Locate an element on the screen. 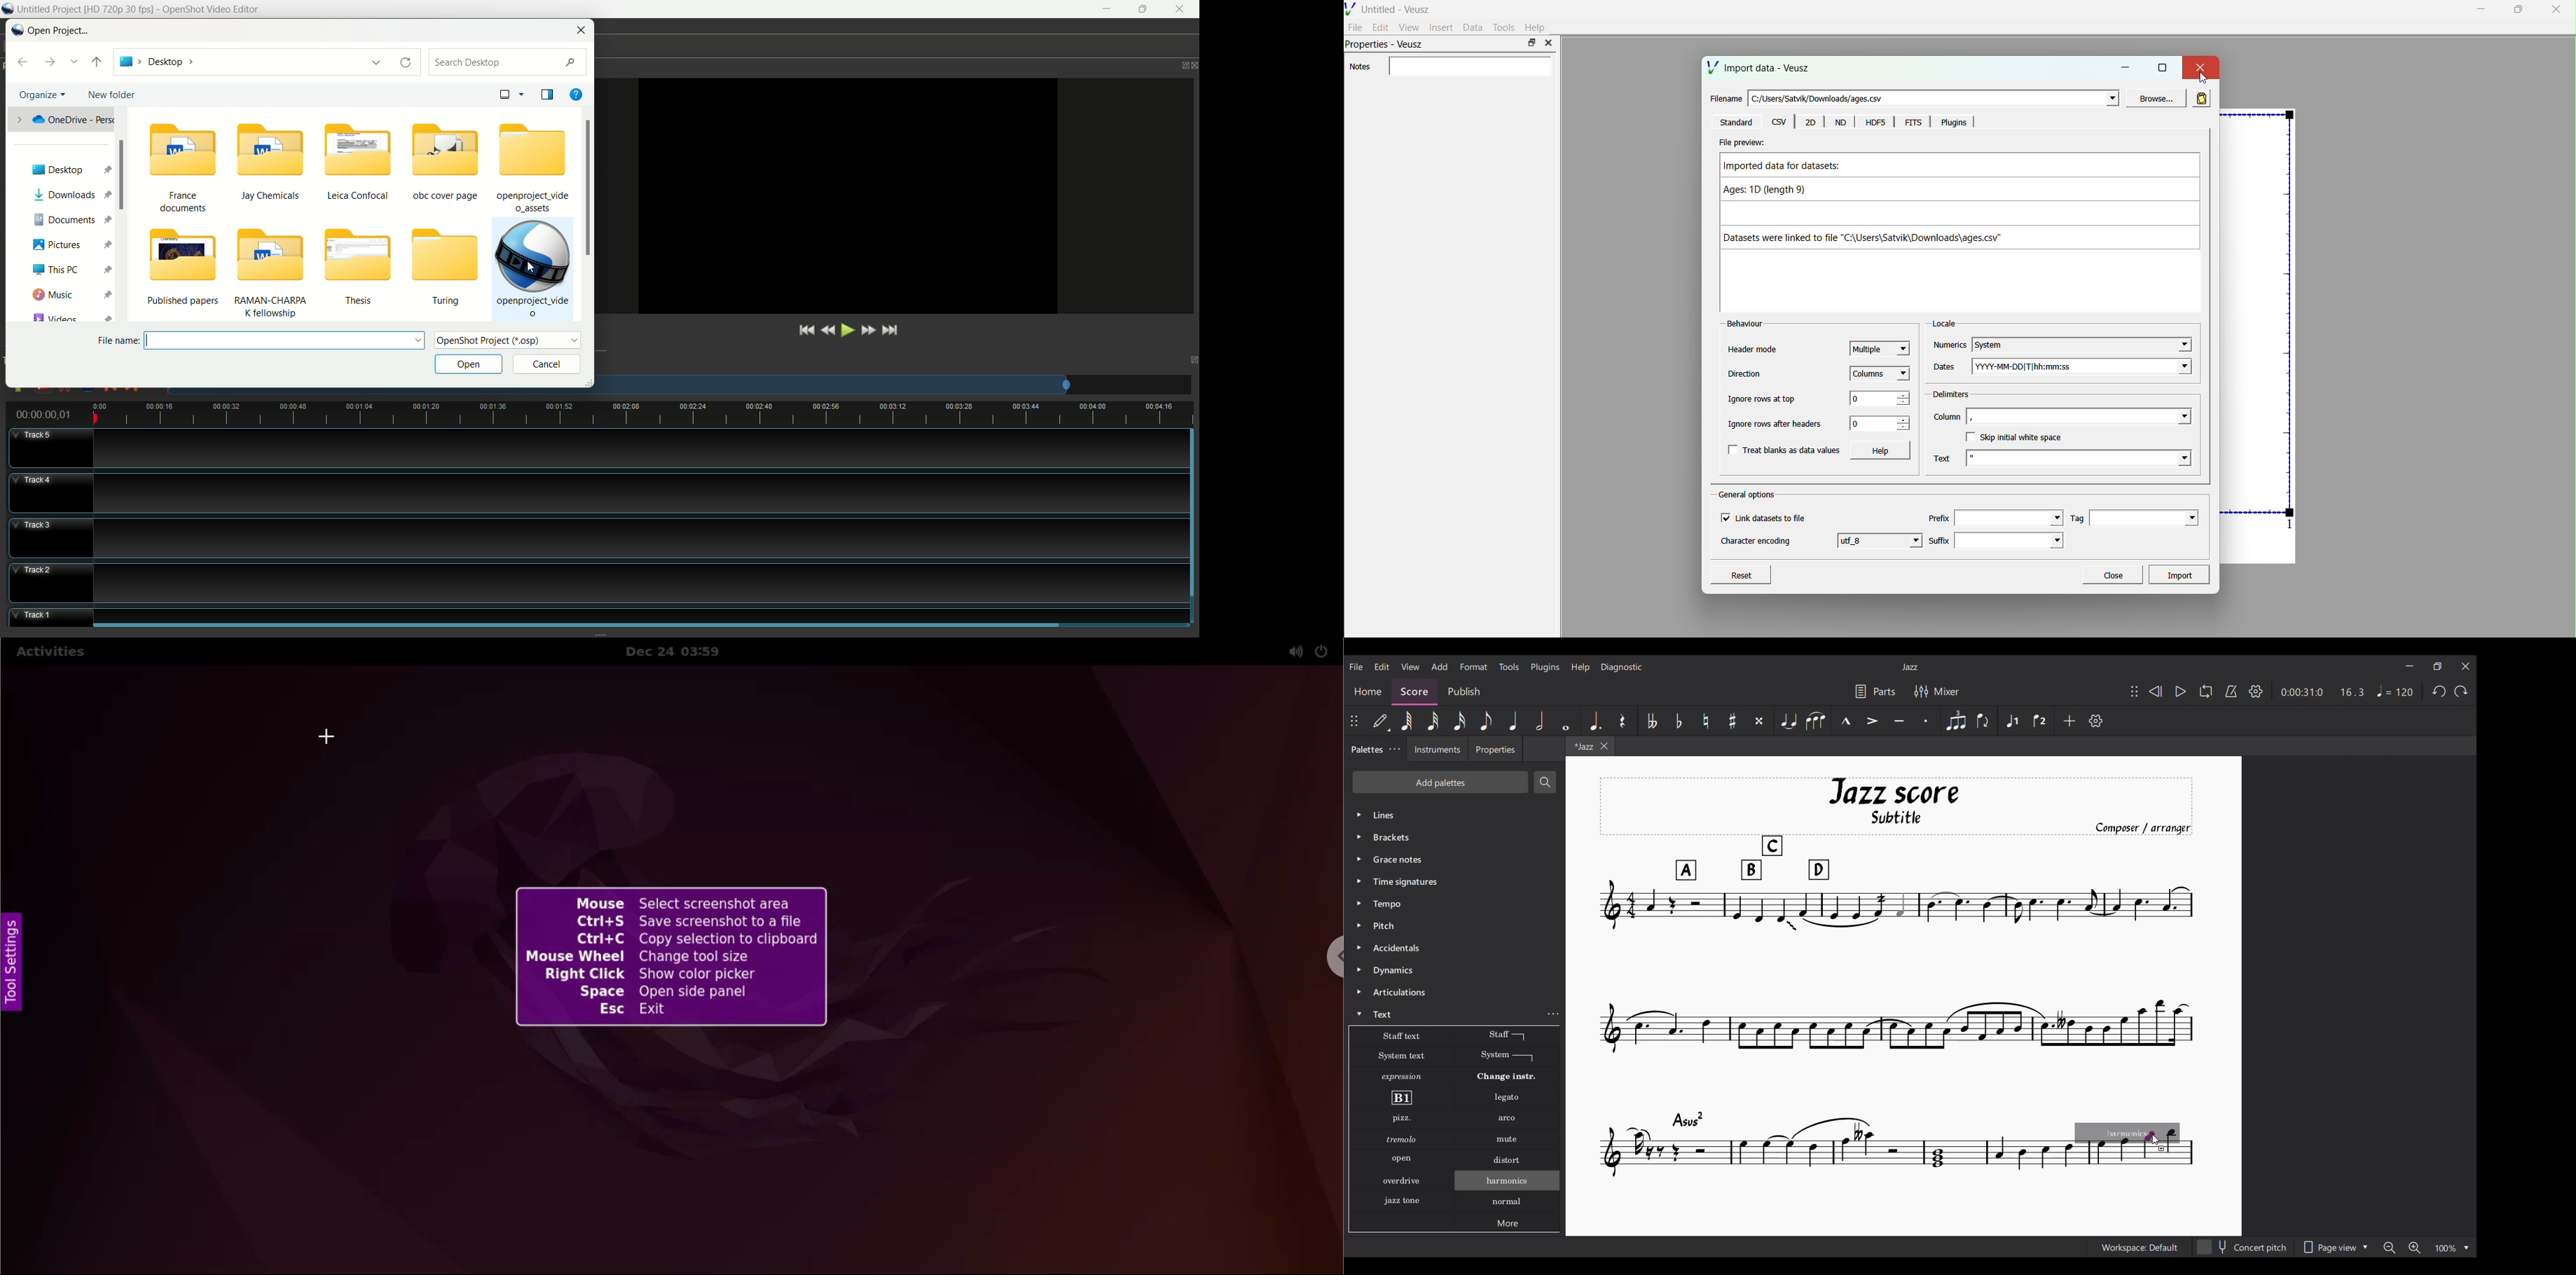  Close tab is located at coordinates (1604, 746).